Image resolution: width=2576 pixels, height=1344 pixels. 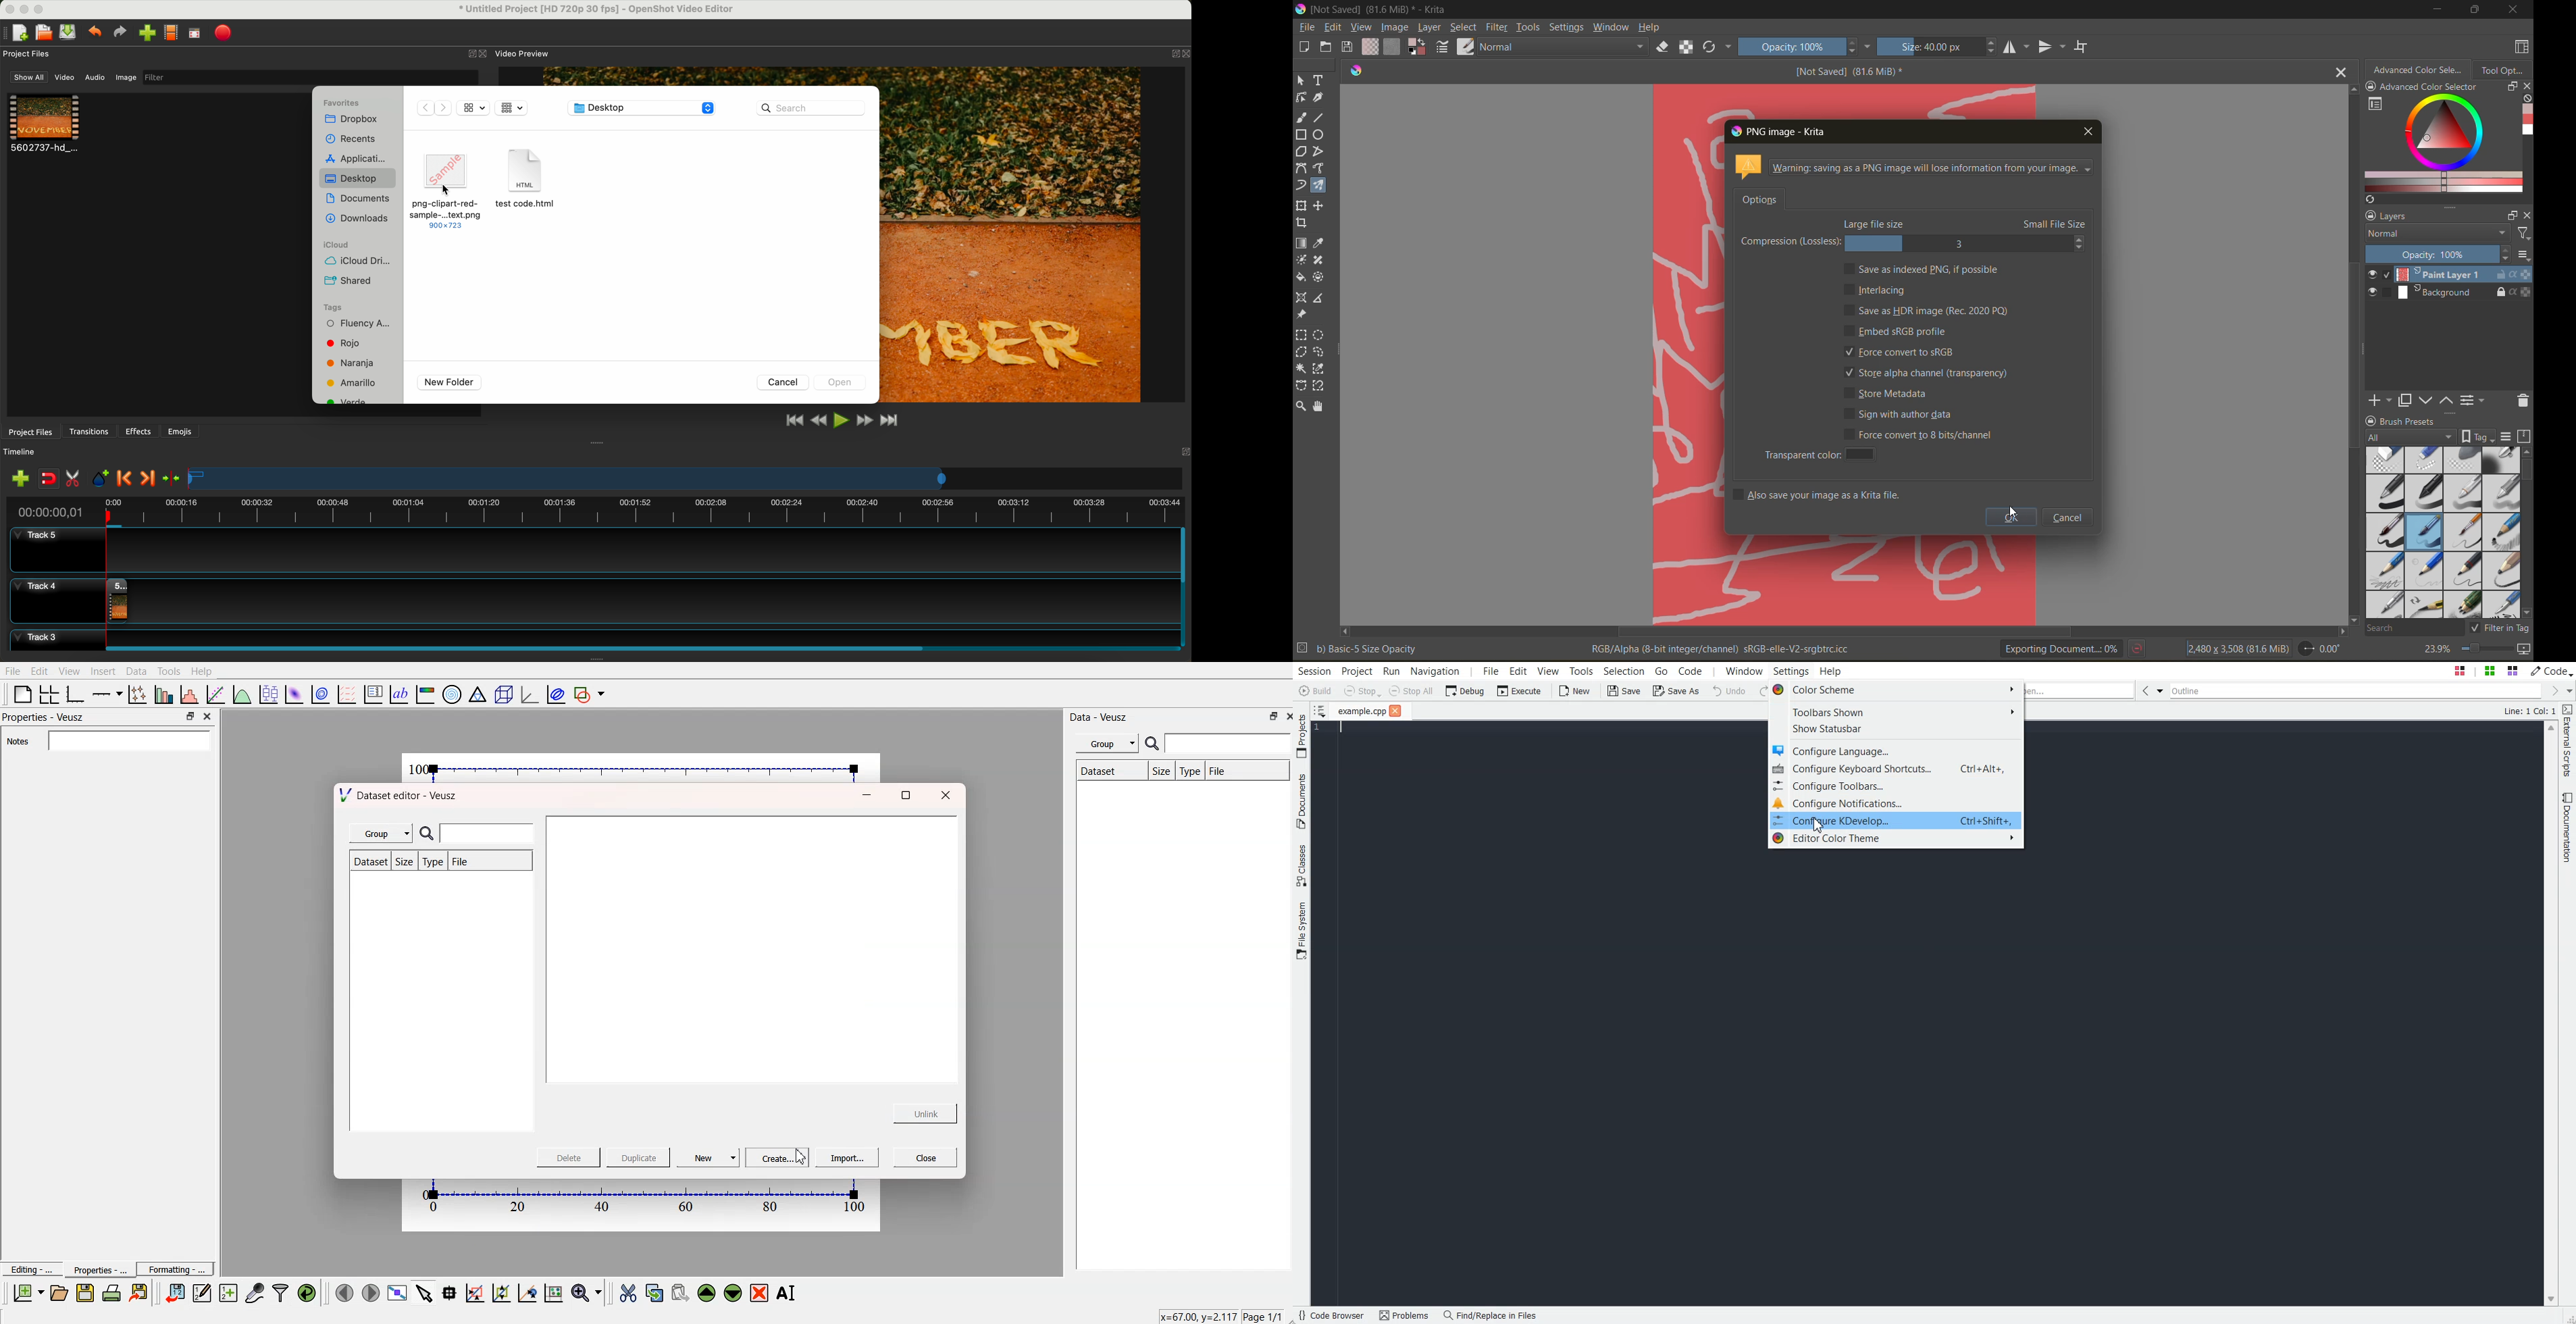 What do you see at coordinates (124, 78) in the screenshot?
I see `image` at bounding box center [124, 78].